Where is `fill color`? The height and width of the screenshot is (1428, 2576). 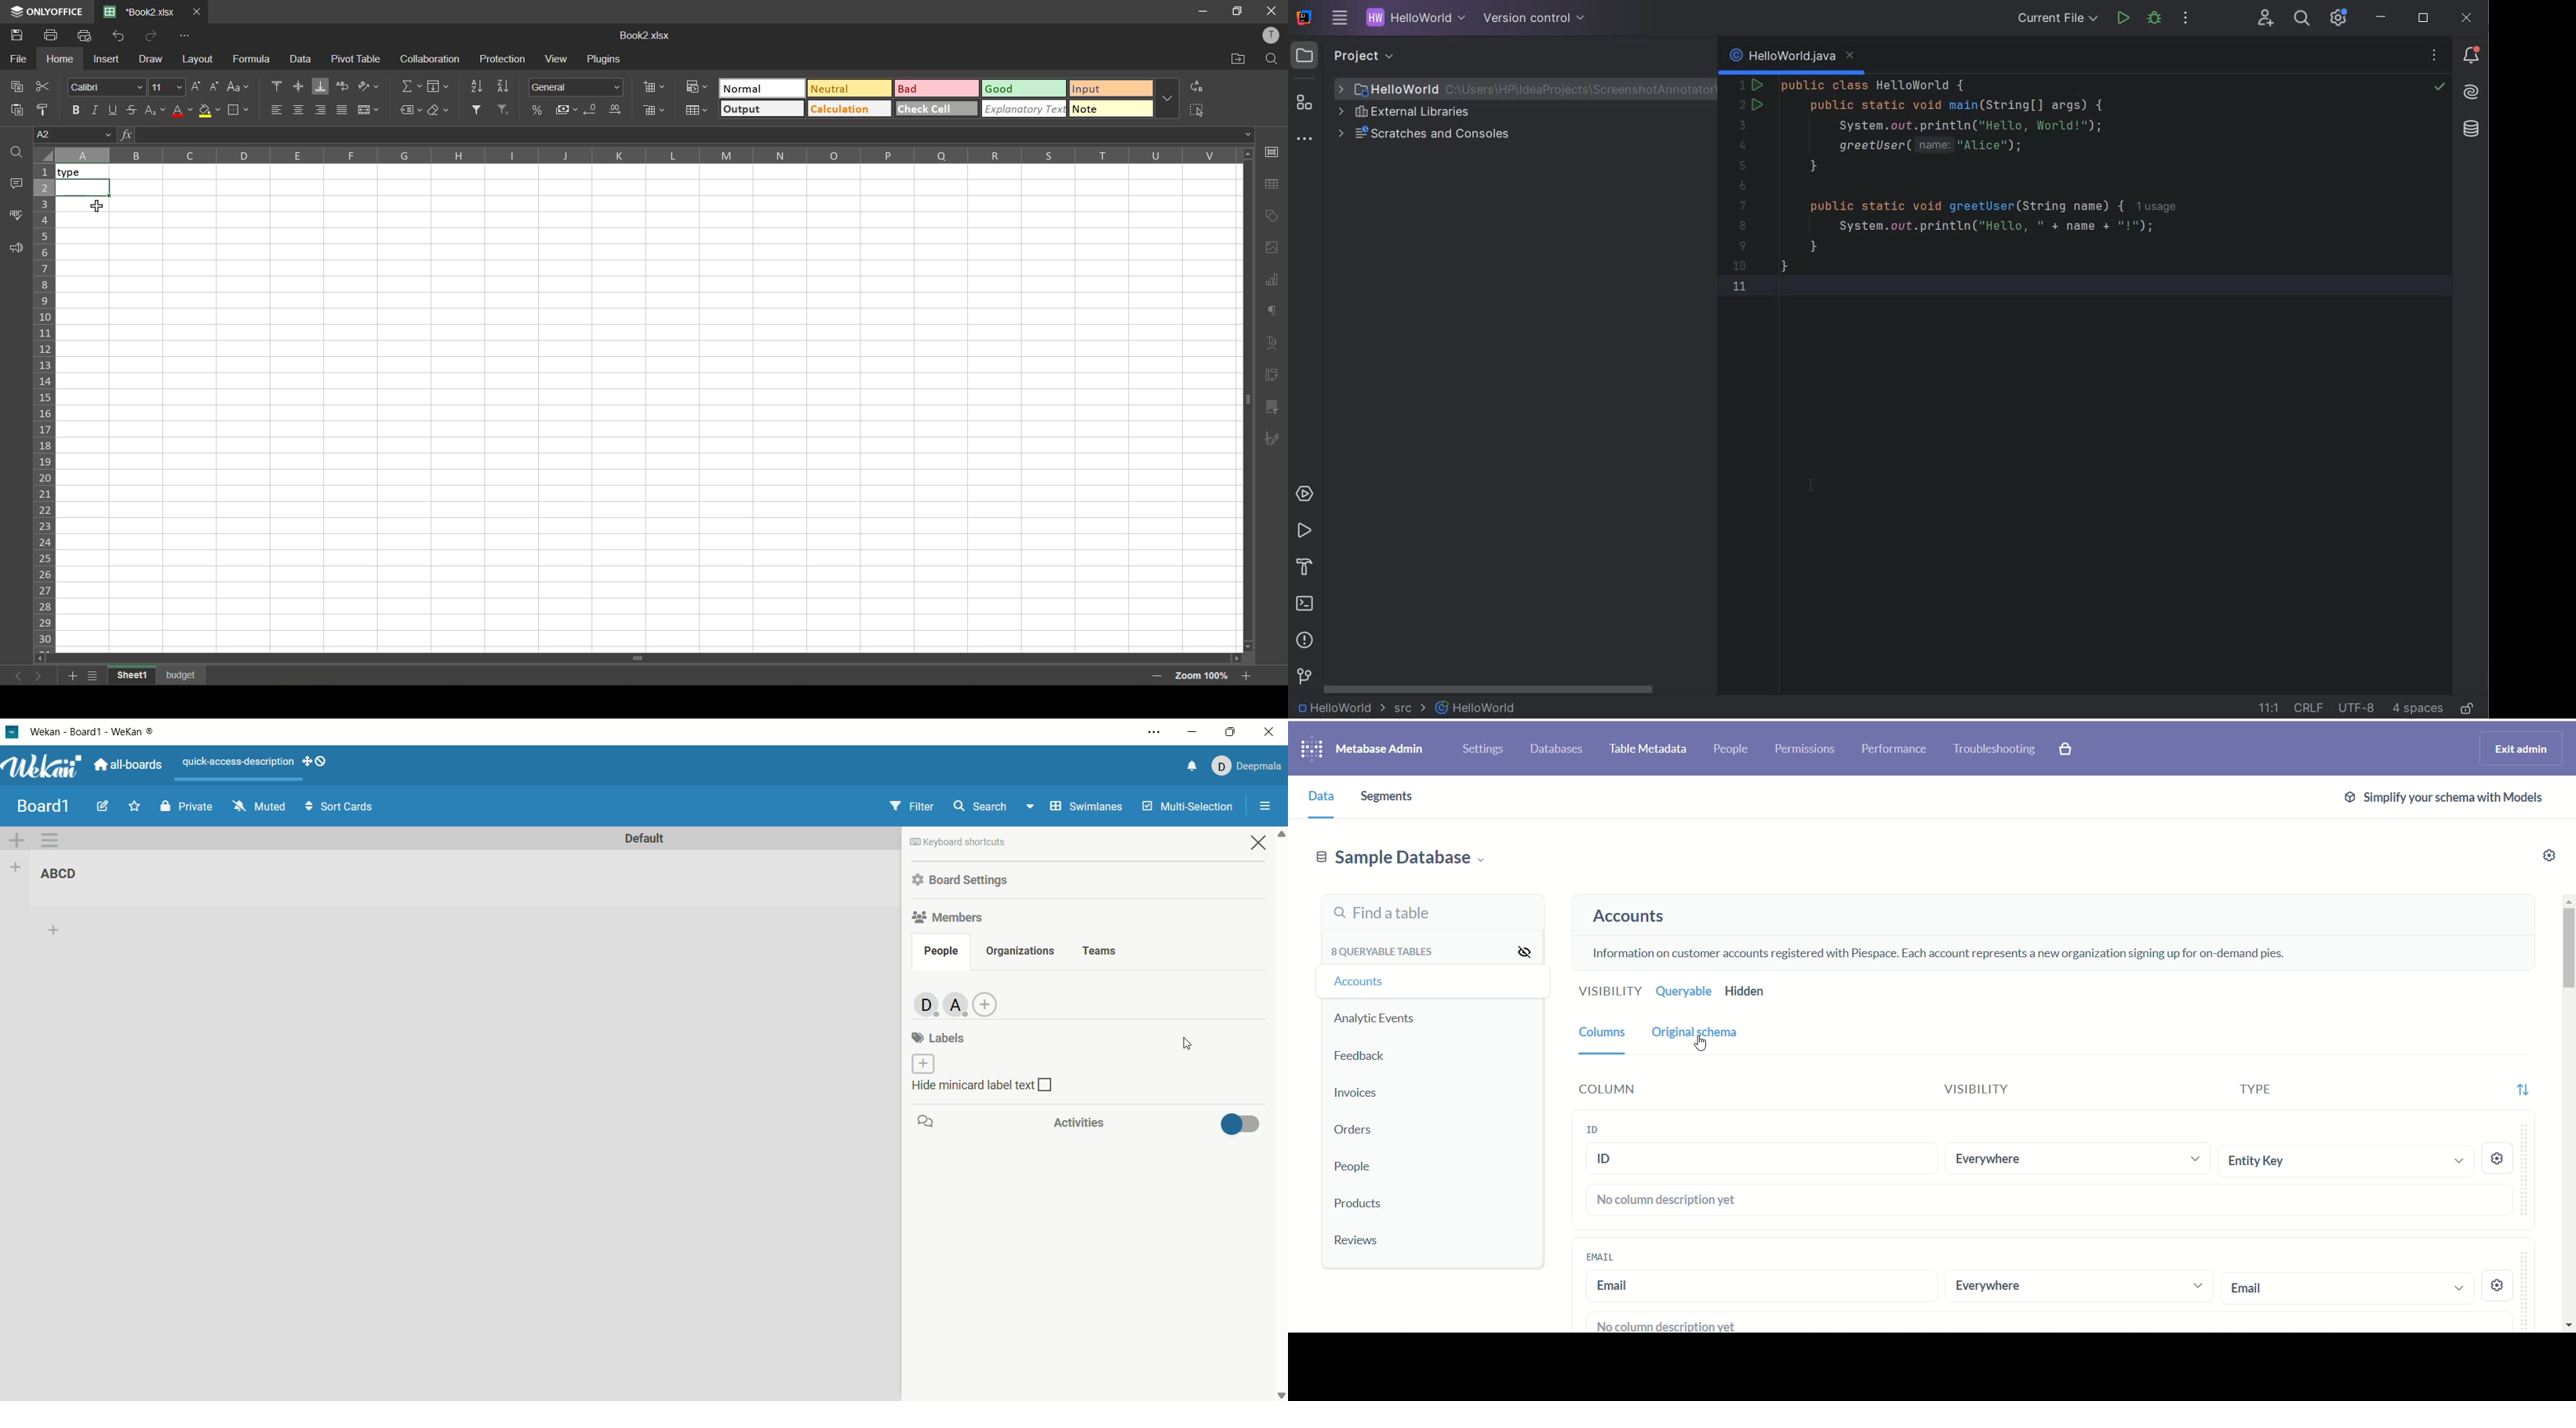 fill color is located at coordinates (209, 111).